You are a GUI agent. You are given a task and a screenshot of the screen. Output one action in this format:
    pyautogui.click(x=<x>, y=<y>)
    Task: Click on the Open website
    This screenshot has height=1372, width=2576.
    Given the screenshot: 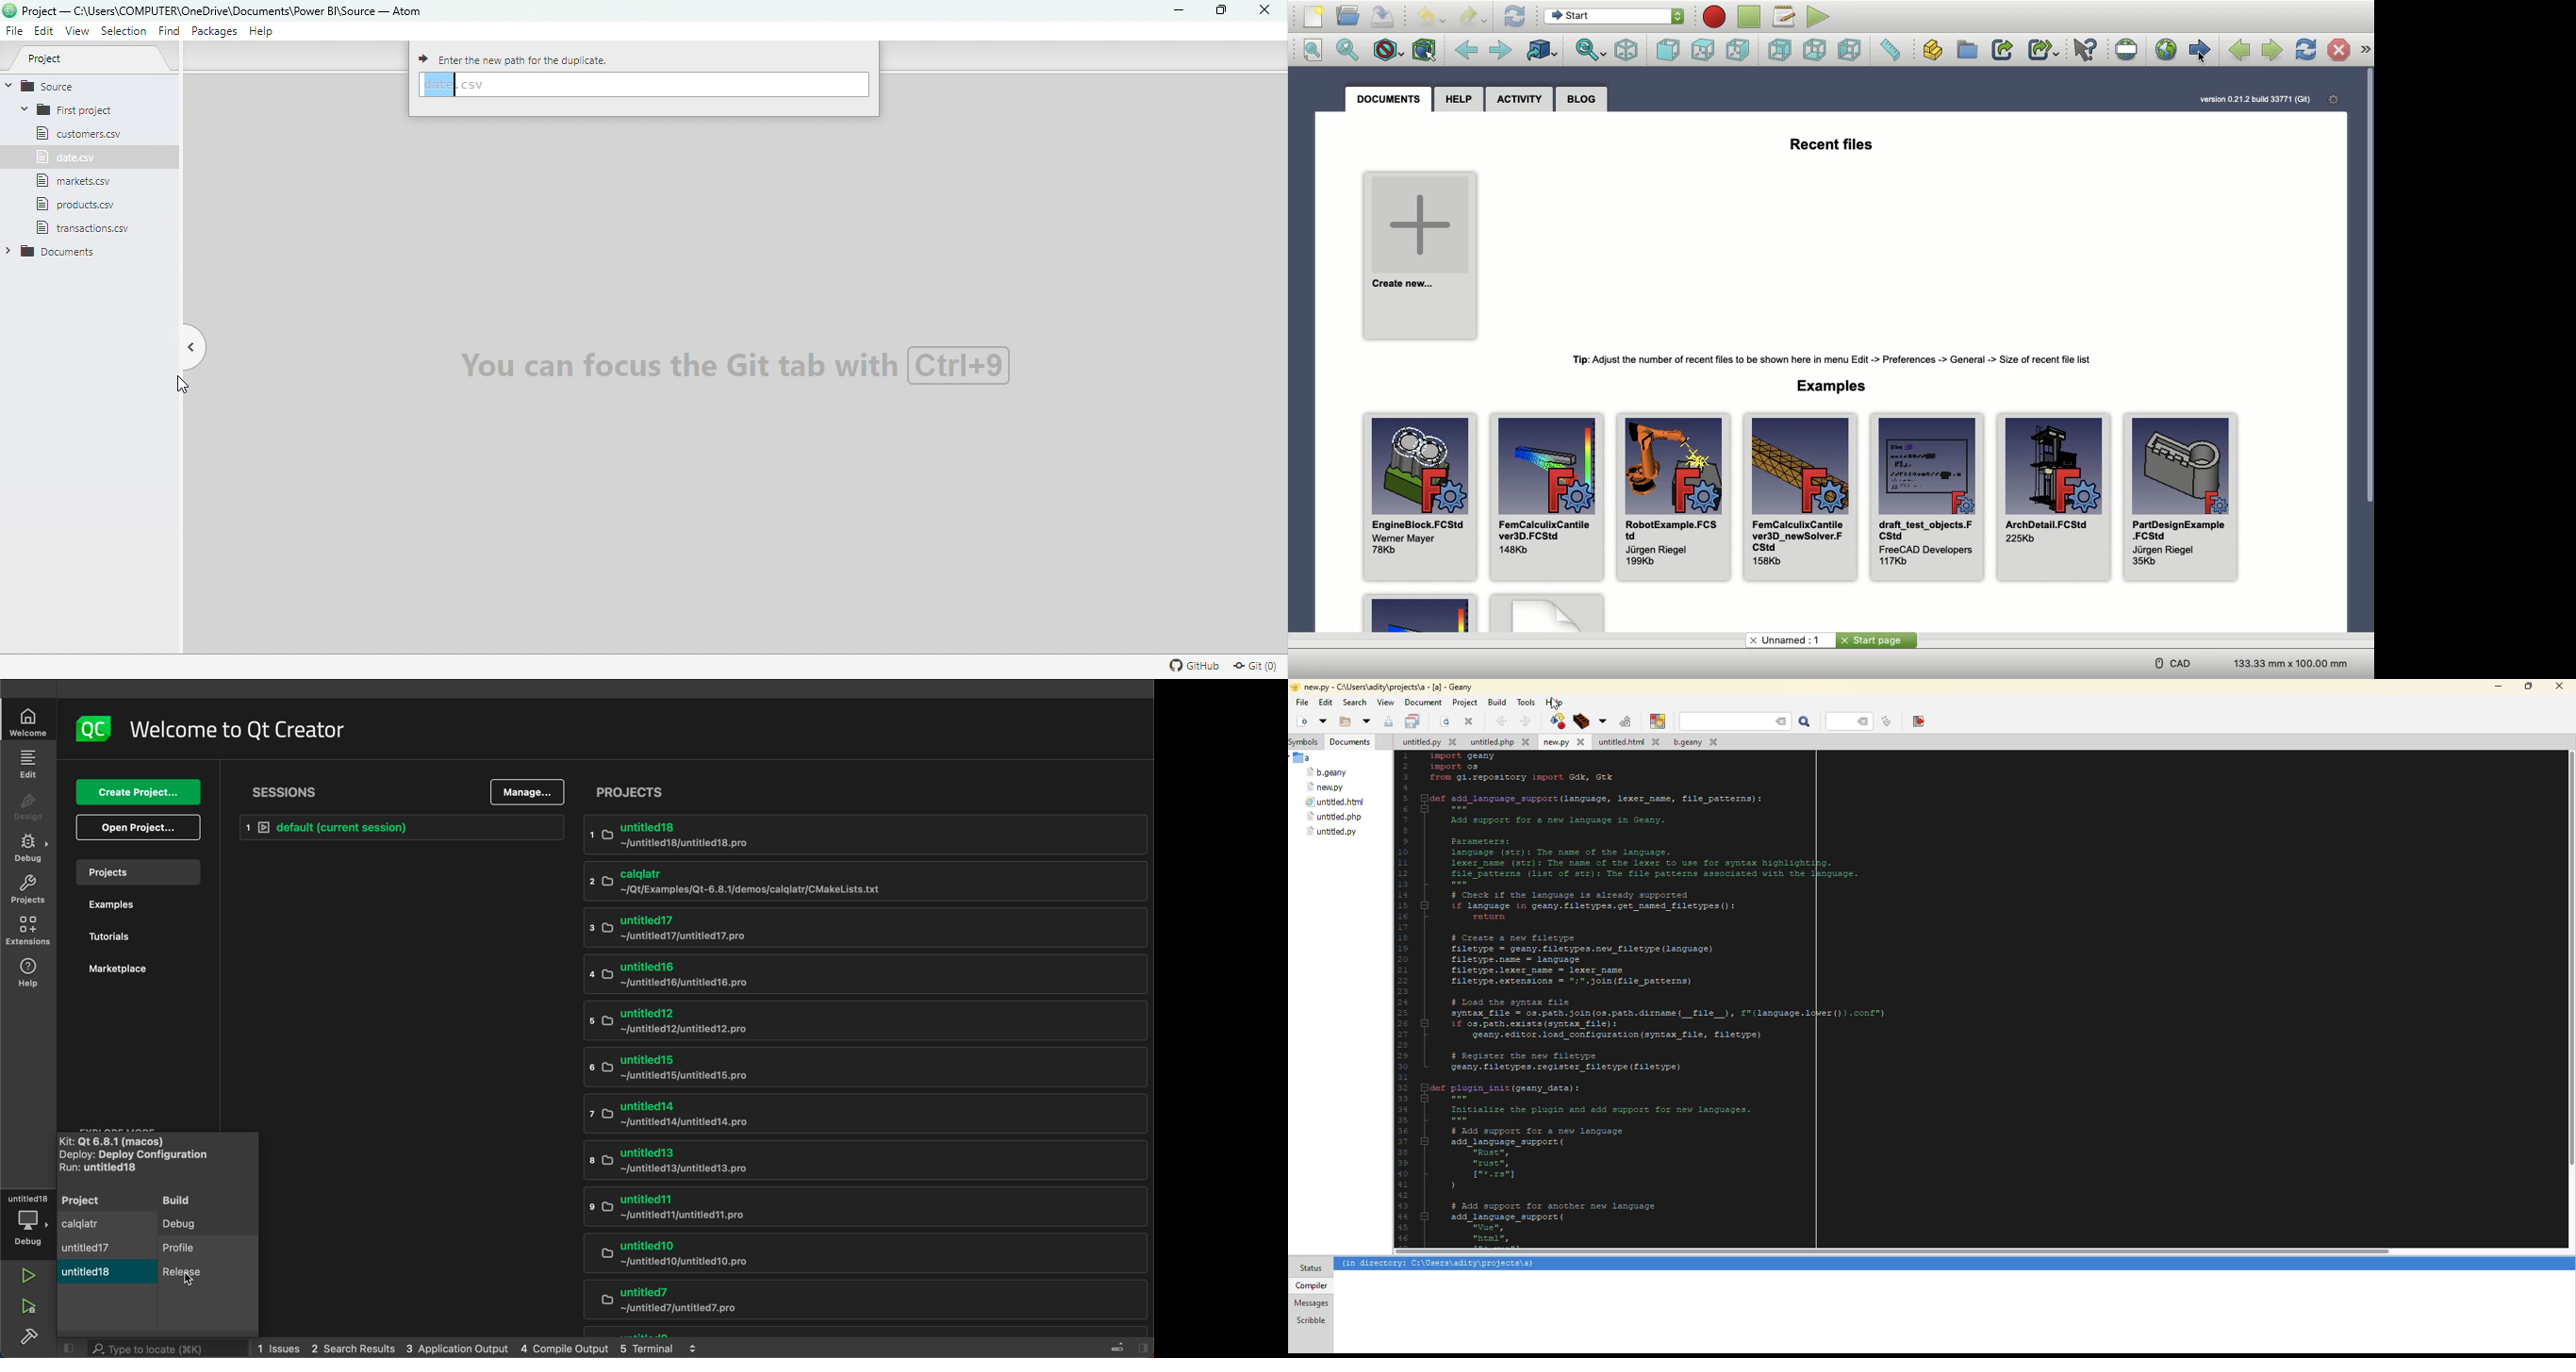 What is the action you would take?
    pyautogui.click(x=2165, y=50)
    